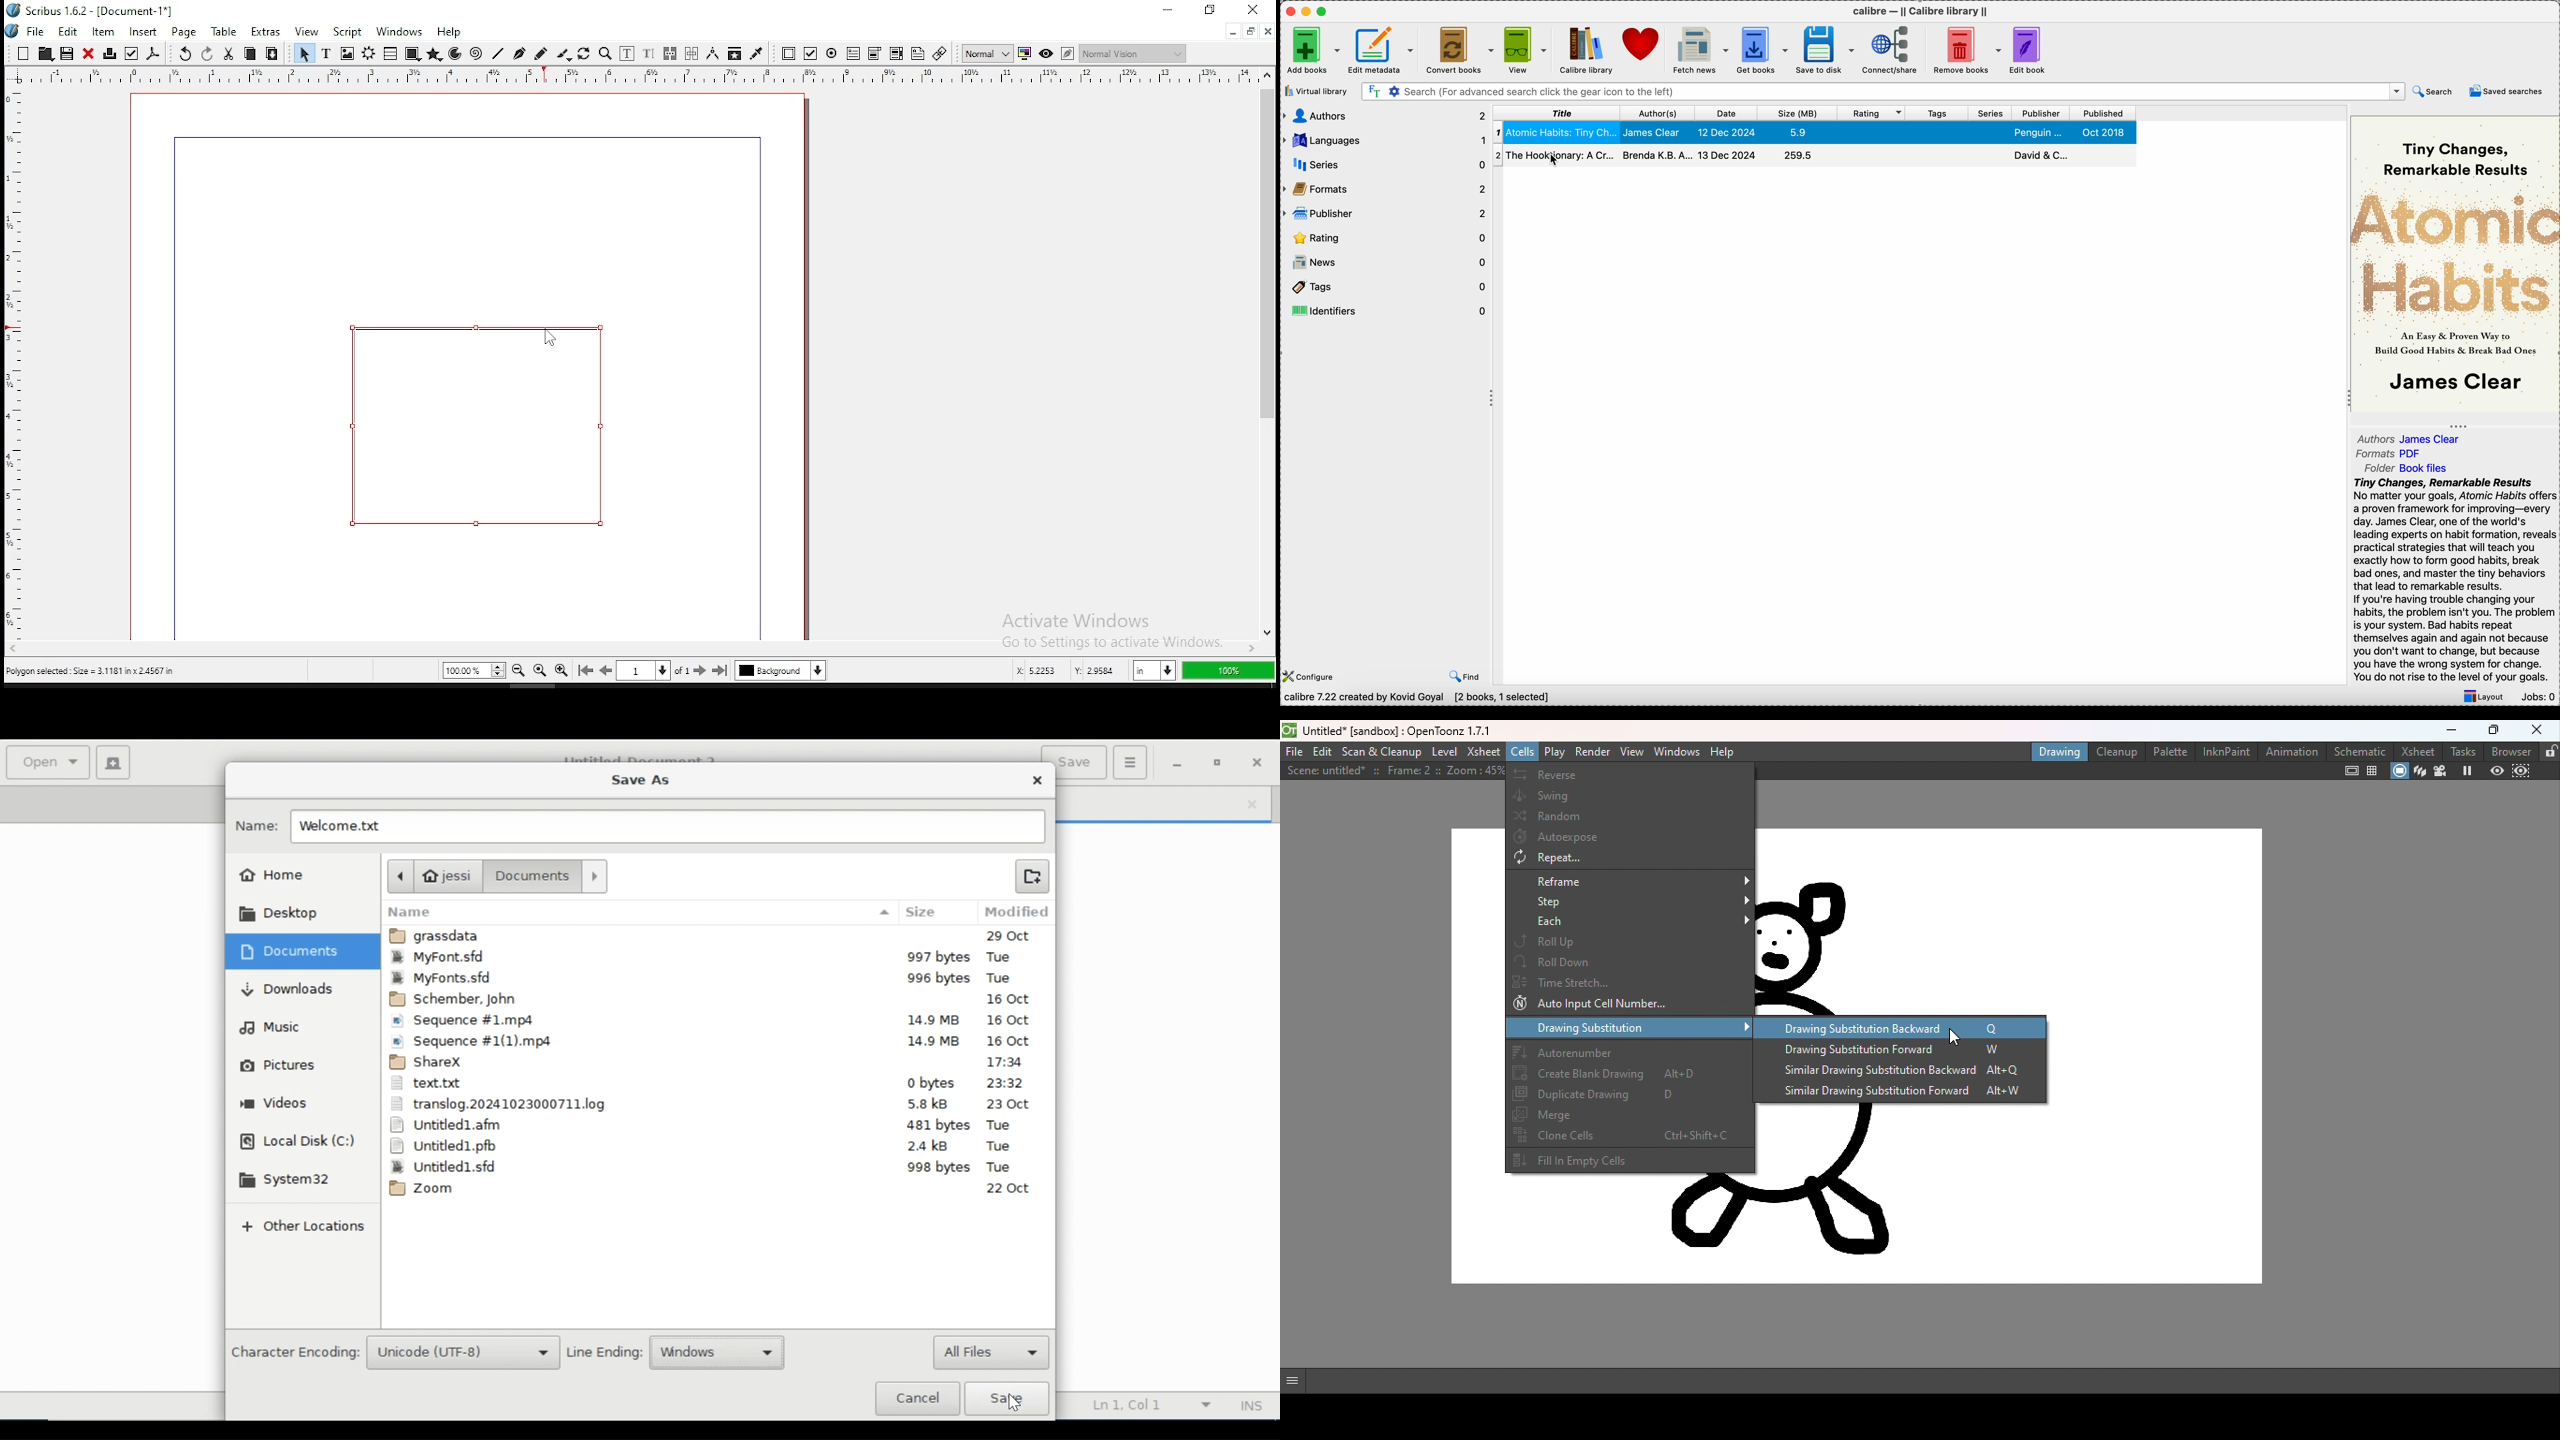 The image size is (2576, 1456). What do you see at coordinates (1829, 50) in the screenshot?
I see `save to disk` at bounding box center [1829, 50].